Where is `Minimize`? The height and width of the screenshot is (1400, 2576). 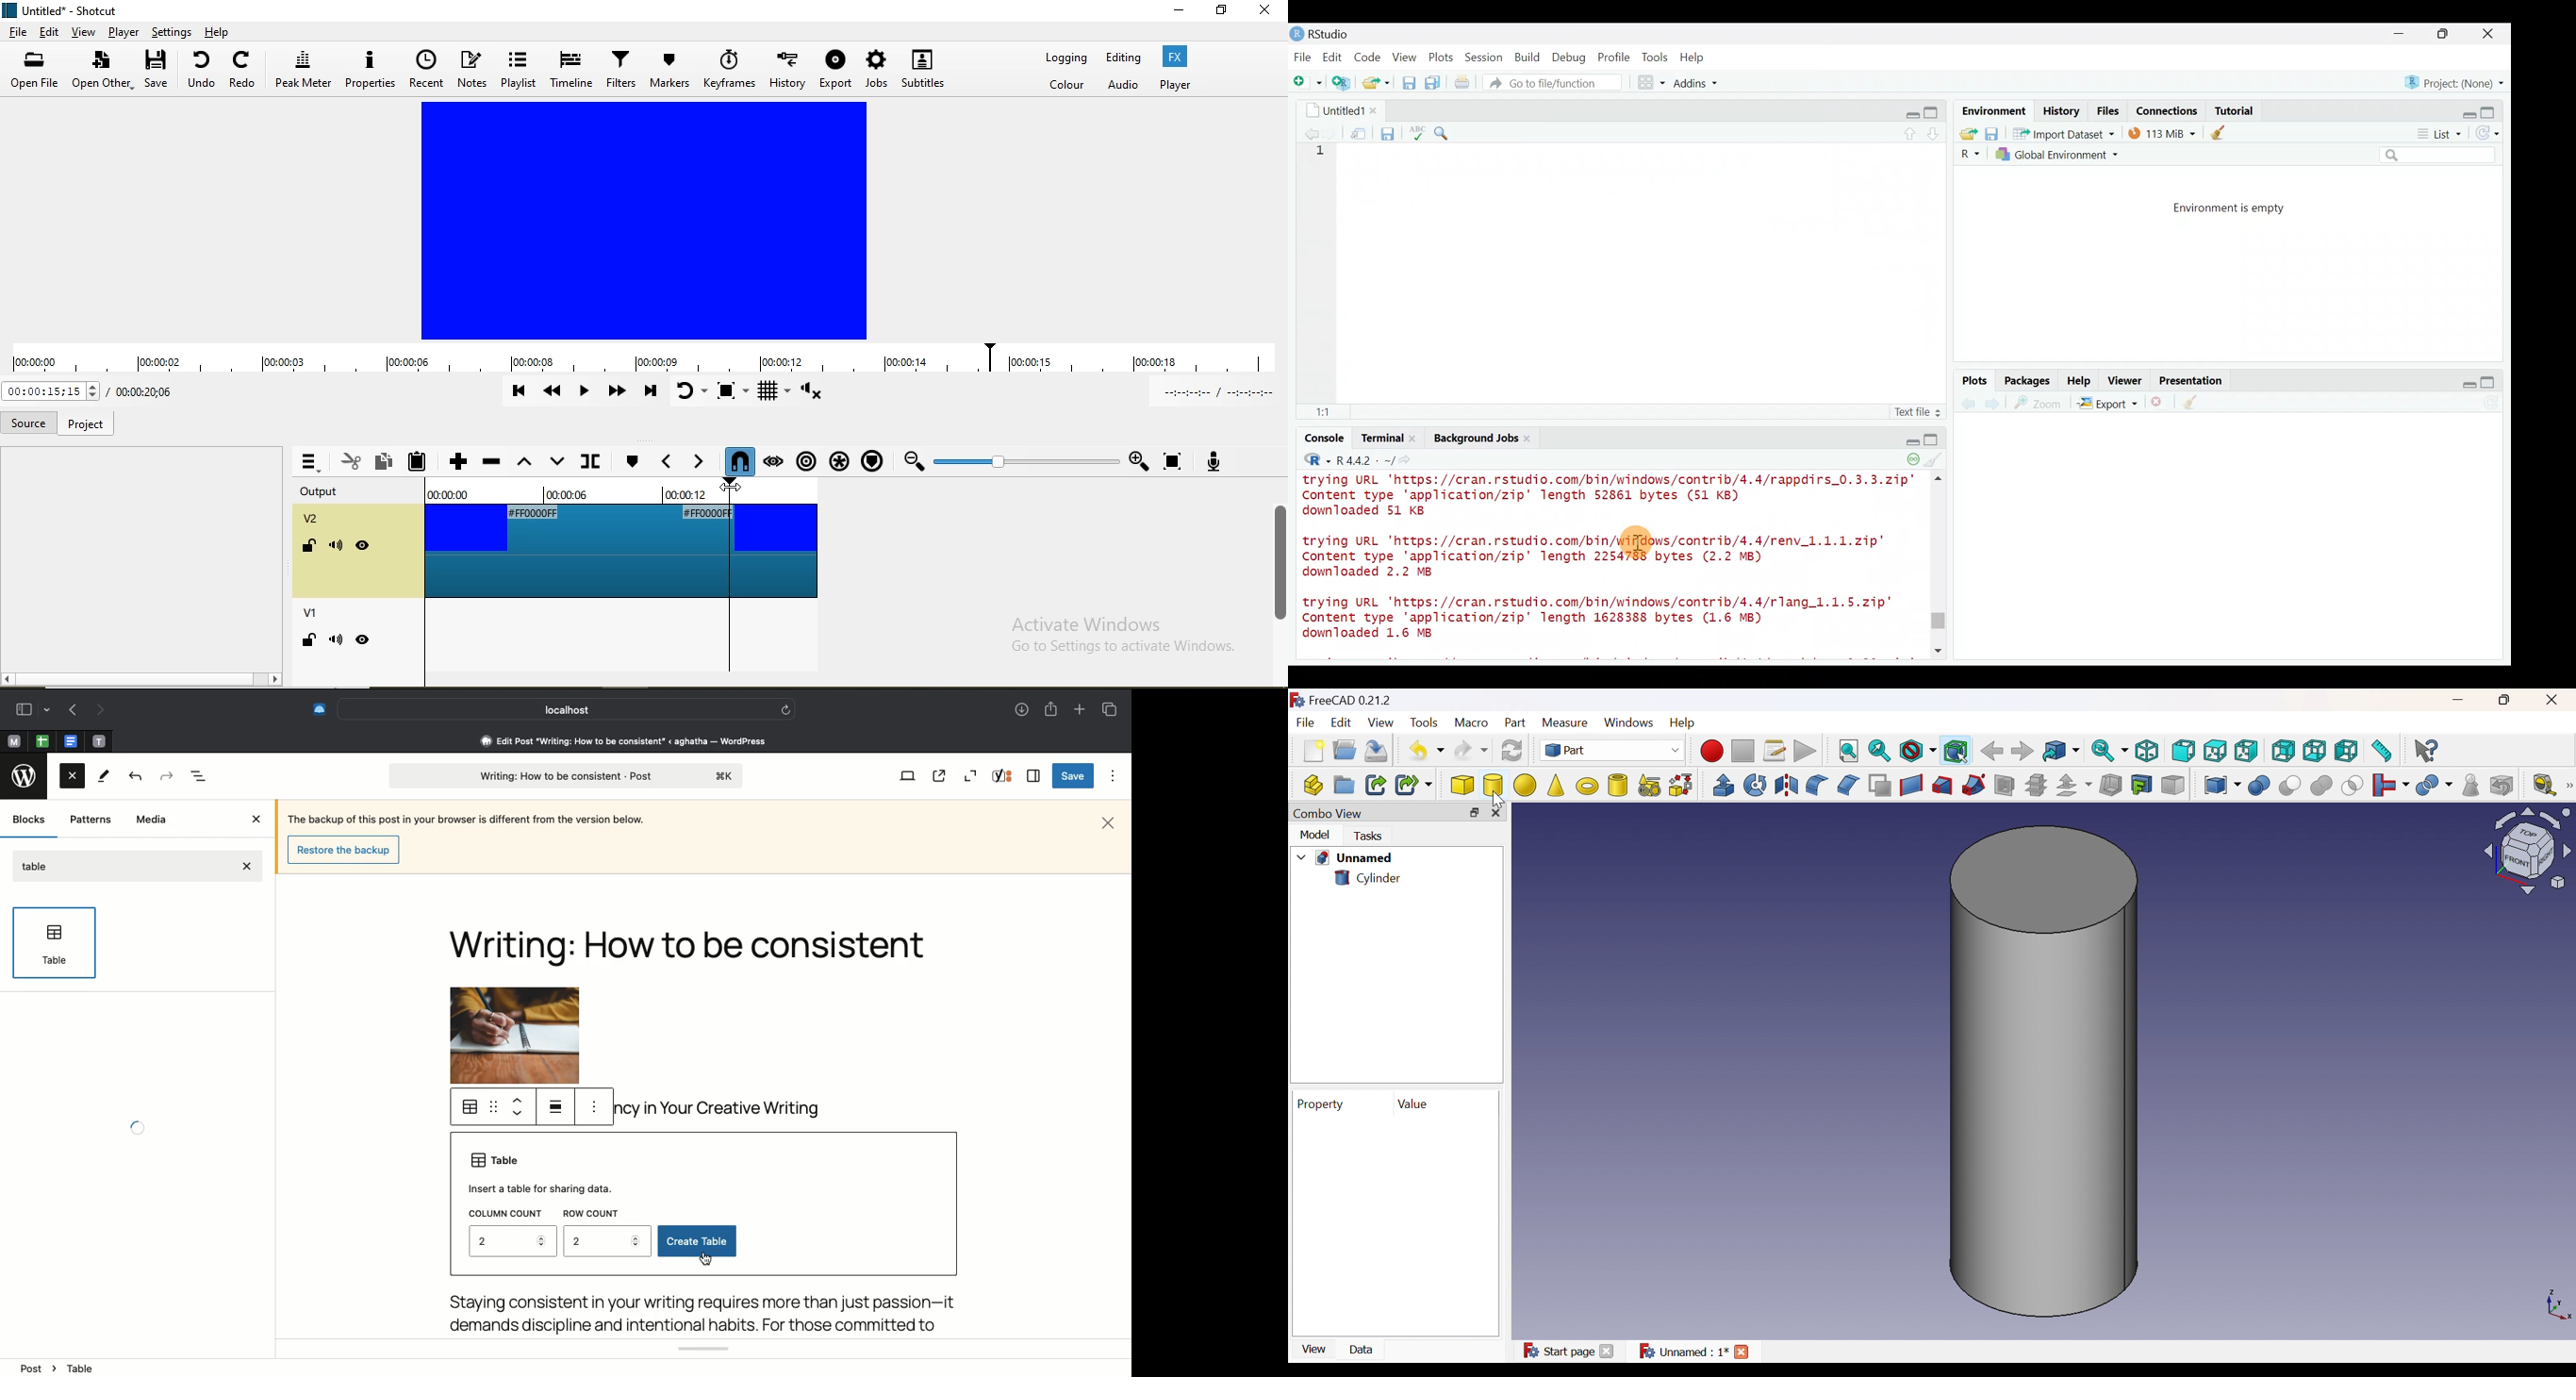 Minimize is located at coordinates (2460, 701).